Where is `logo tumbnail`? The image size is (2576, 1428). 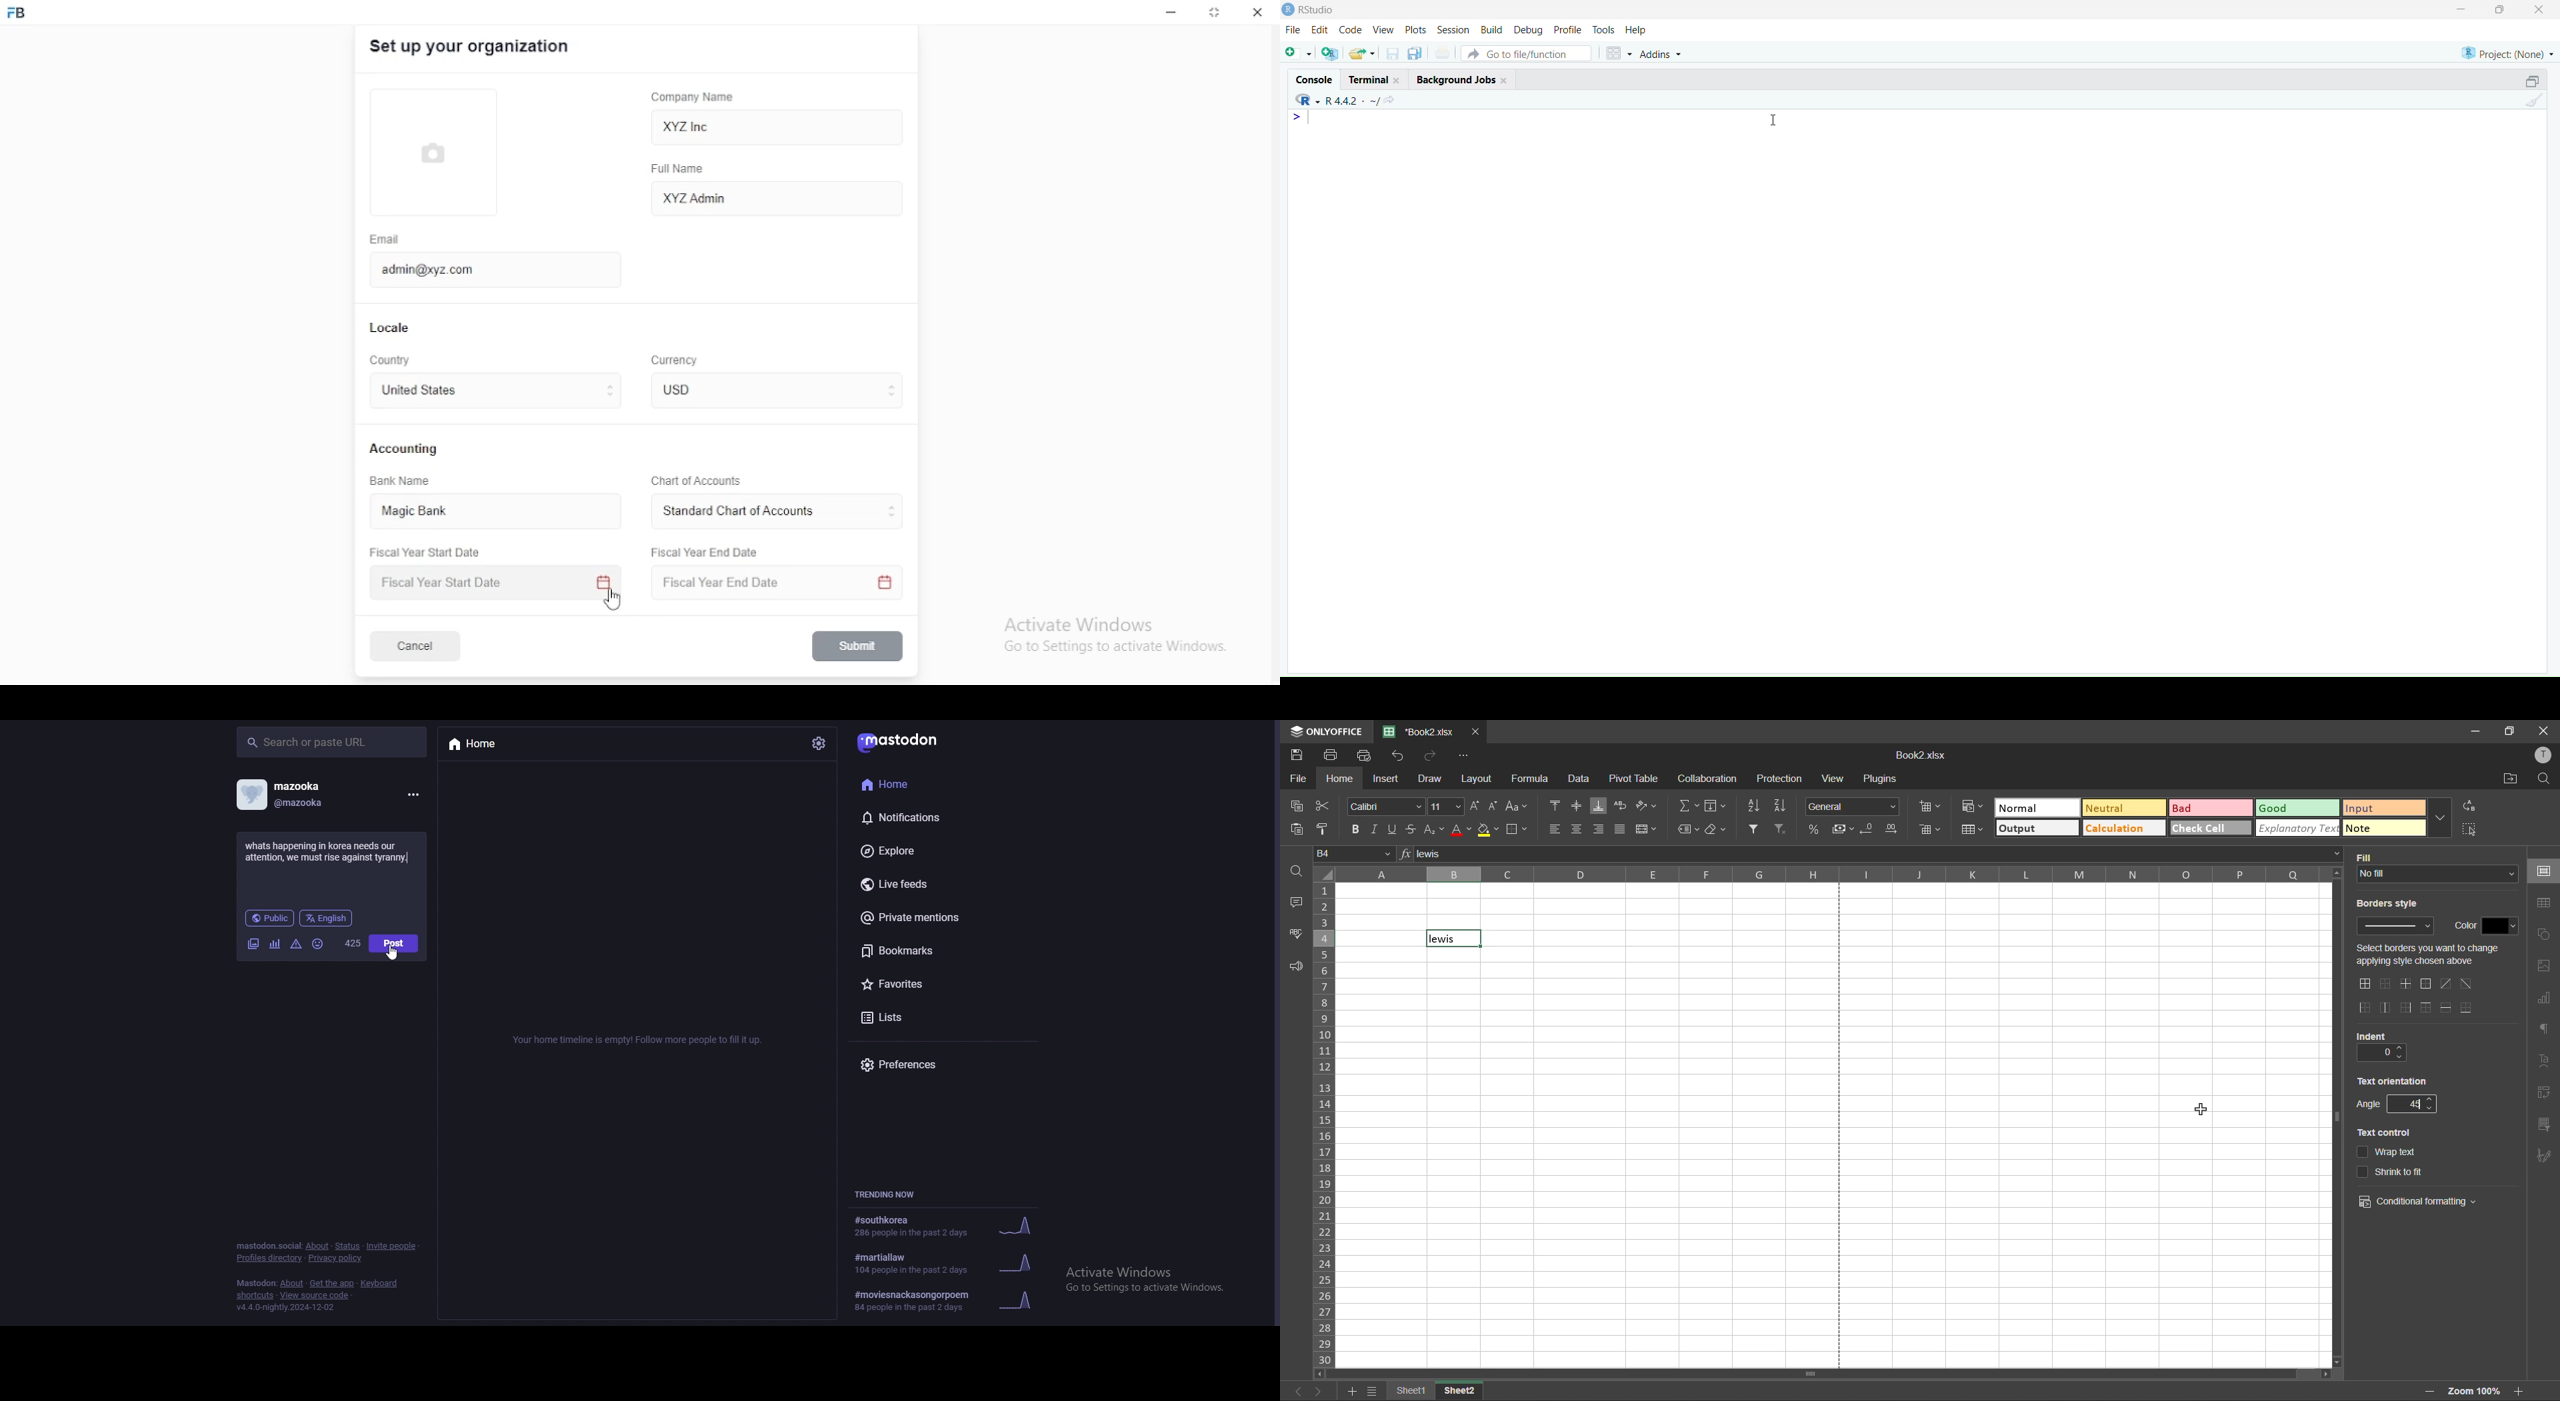
logo tumbnail is located at coordinates (448, 153).